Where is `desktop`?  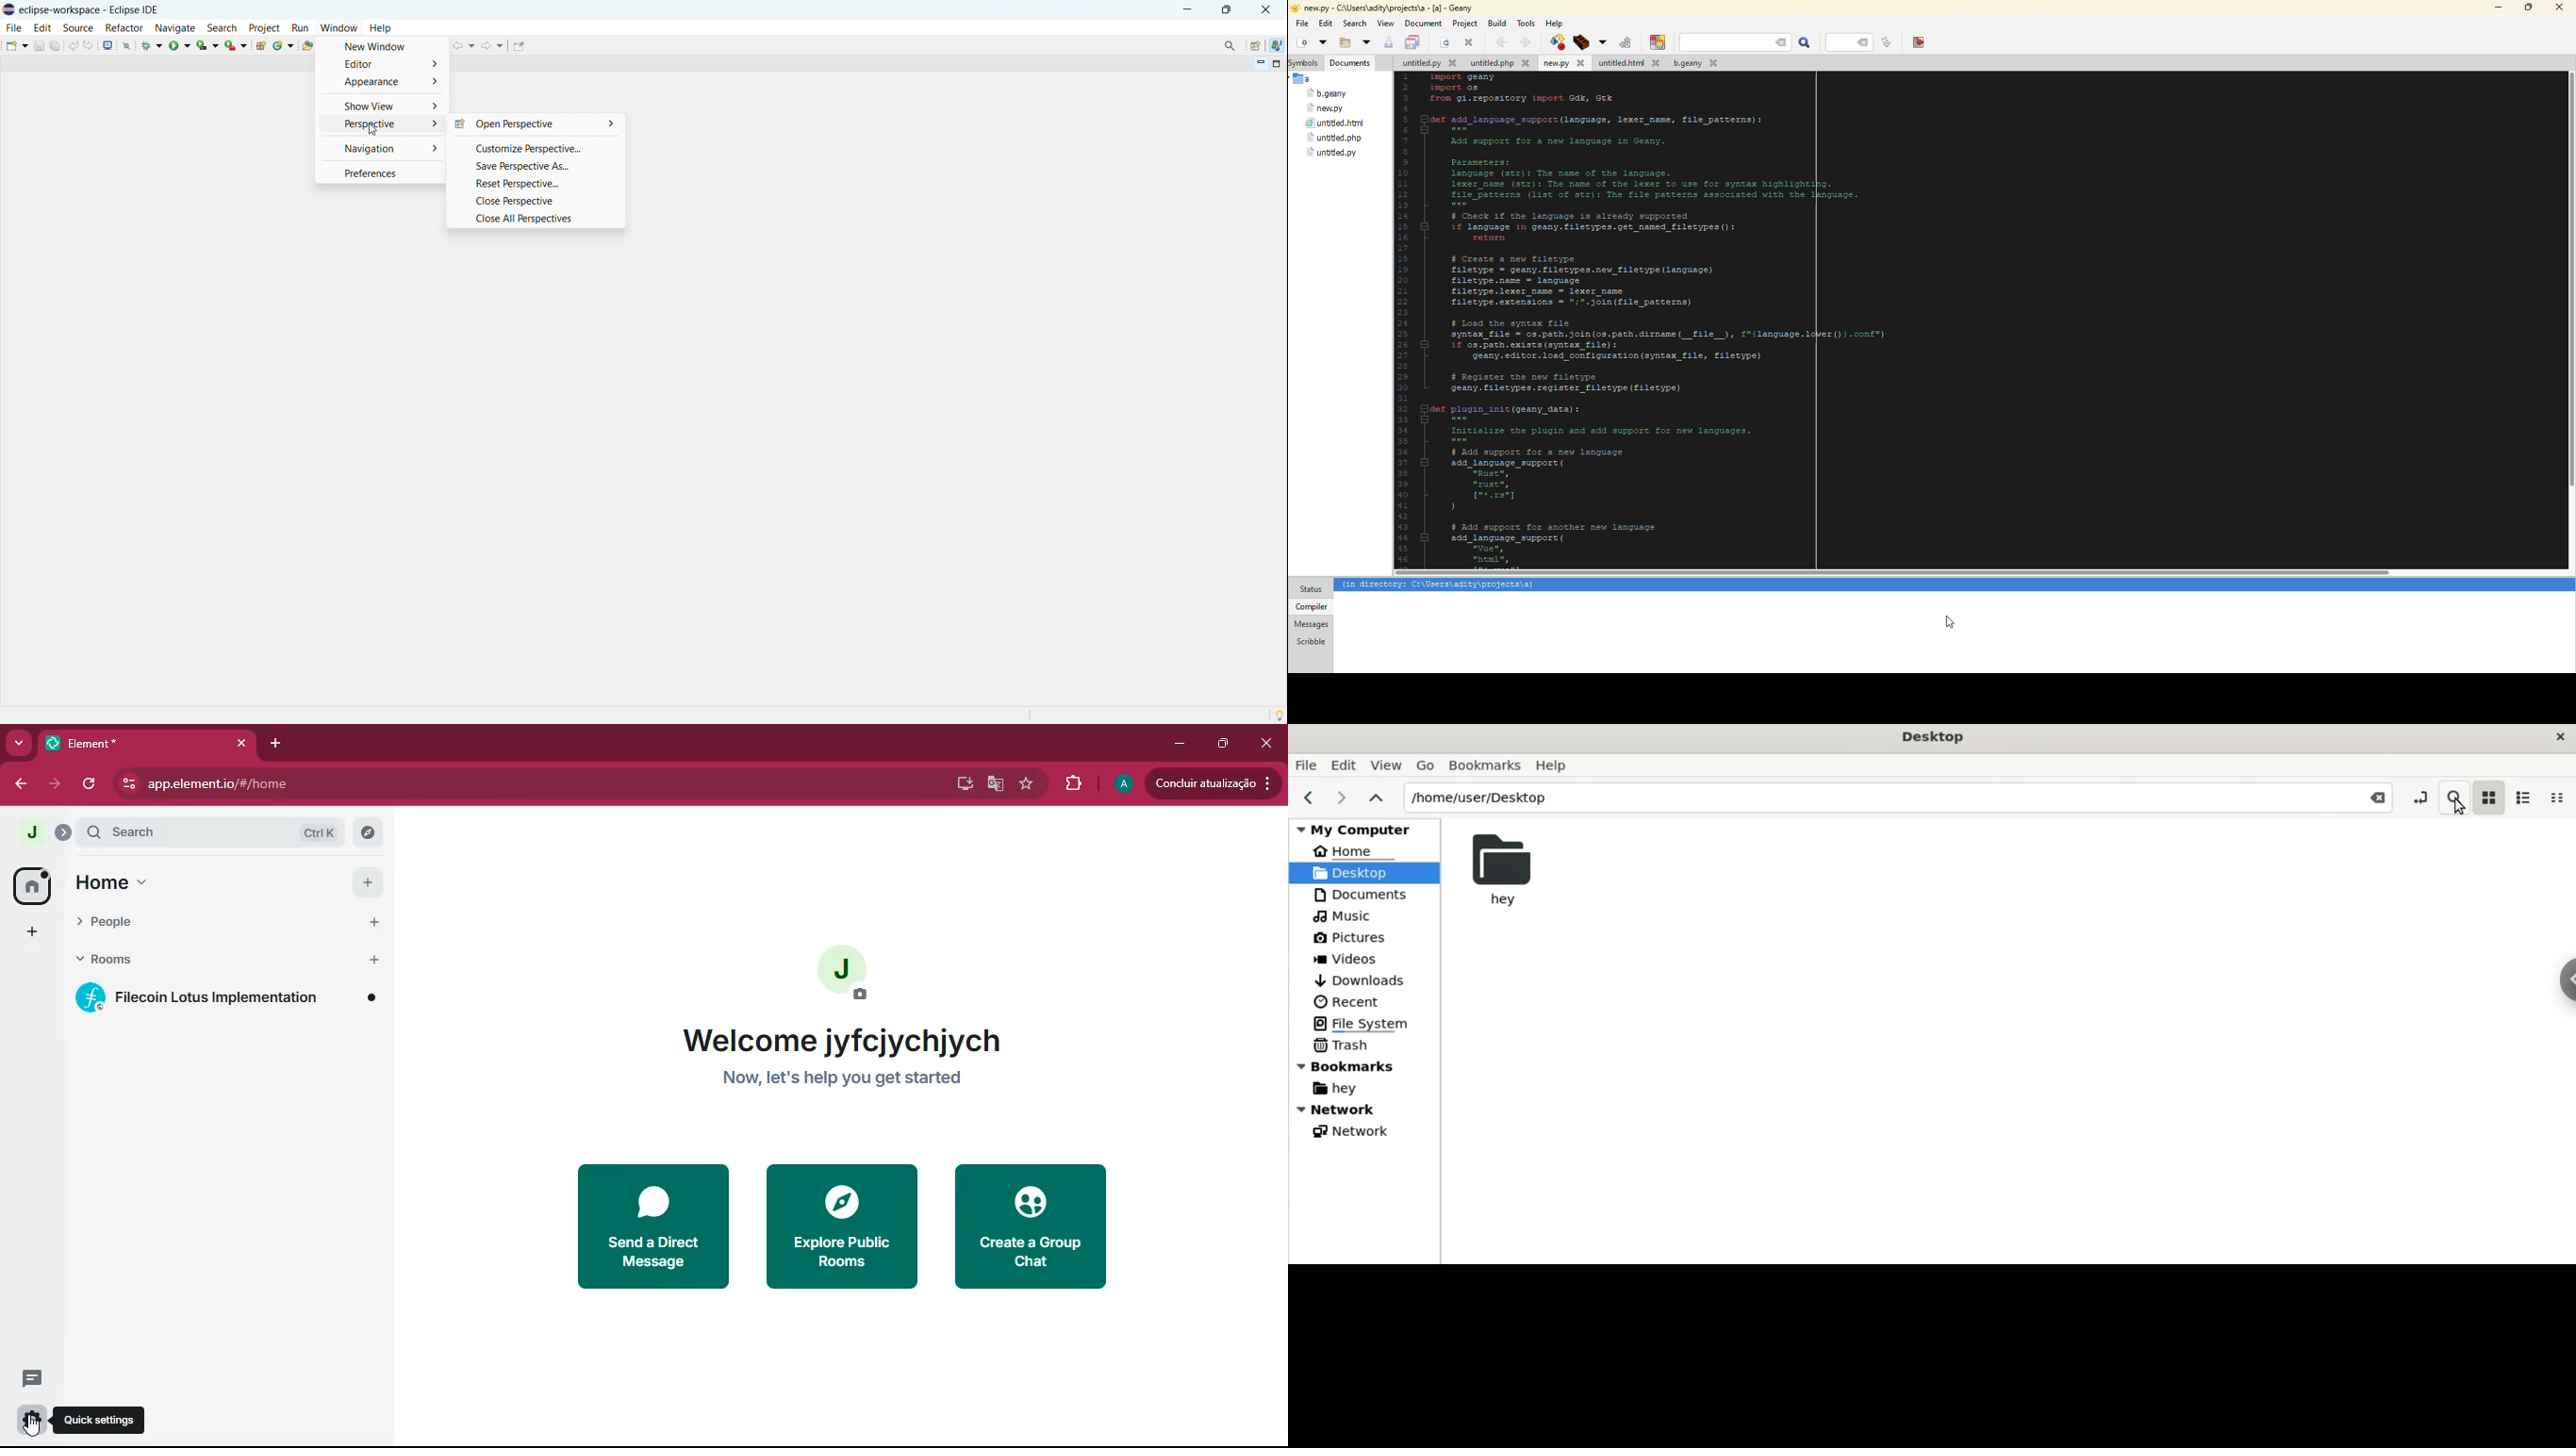 desktop is located at coordinates (962, 783).